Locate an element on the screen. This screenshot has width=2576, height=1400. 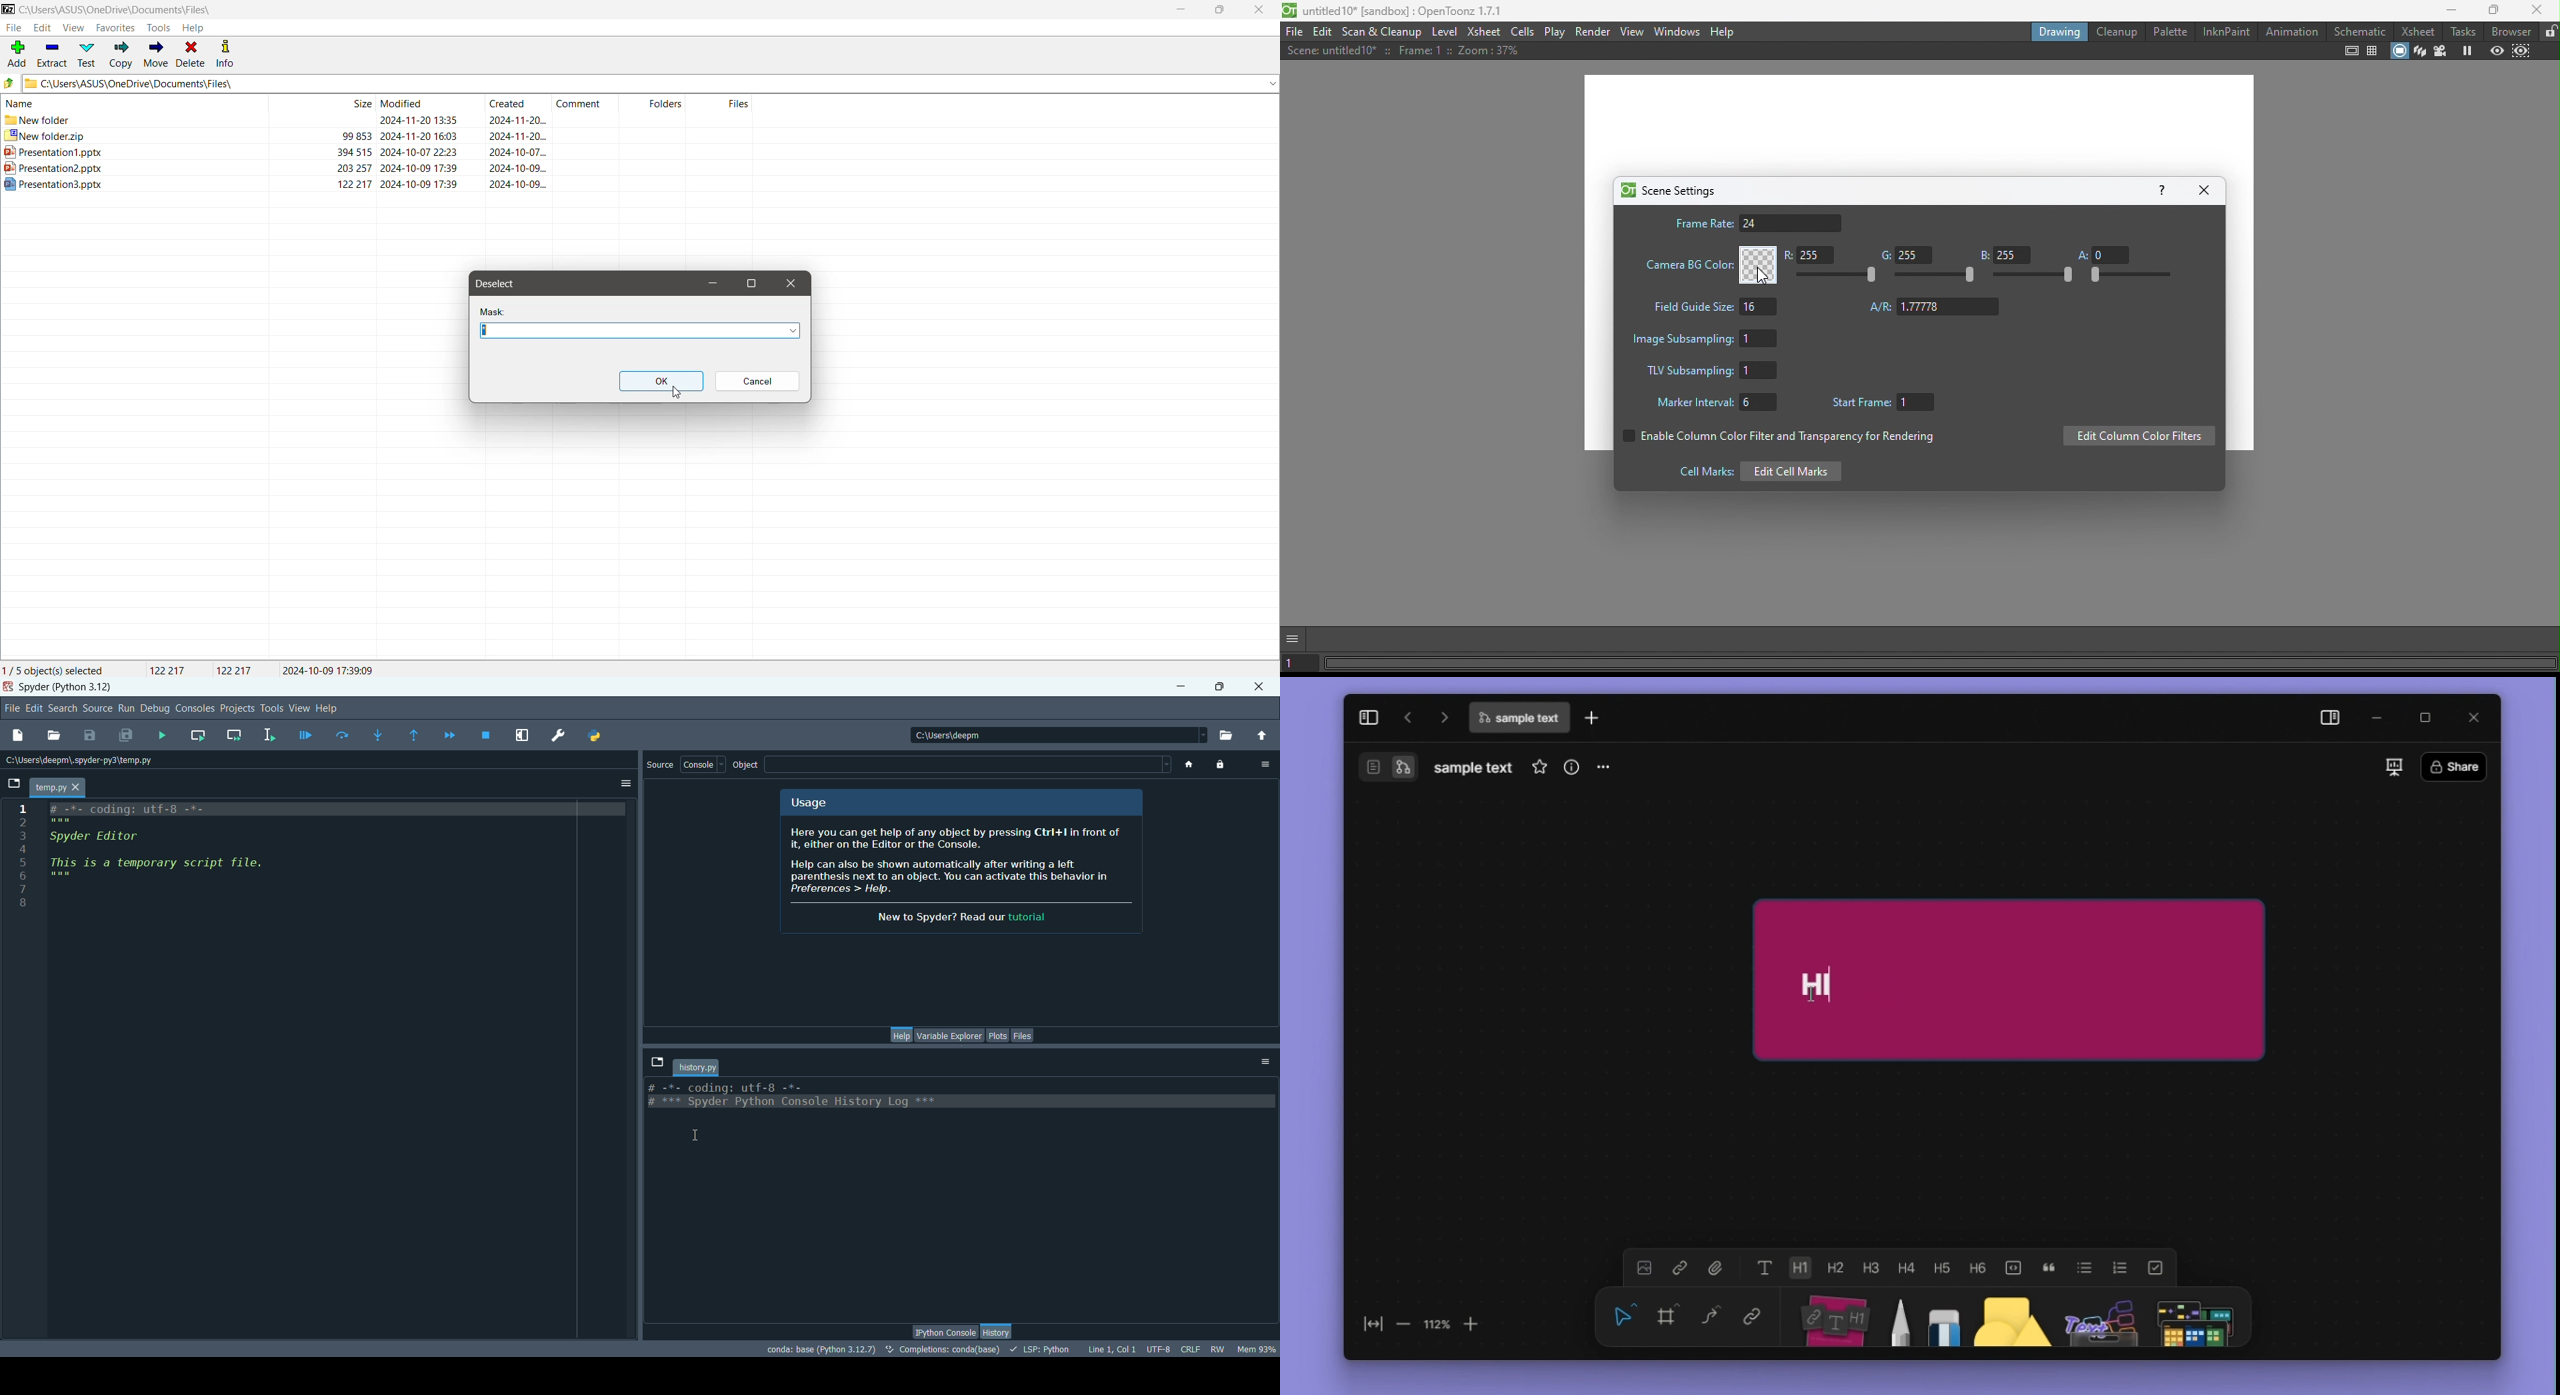
CRLF is located at coordinates (1191, 1349).